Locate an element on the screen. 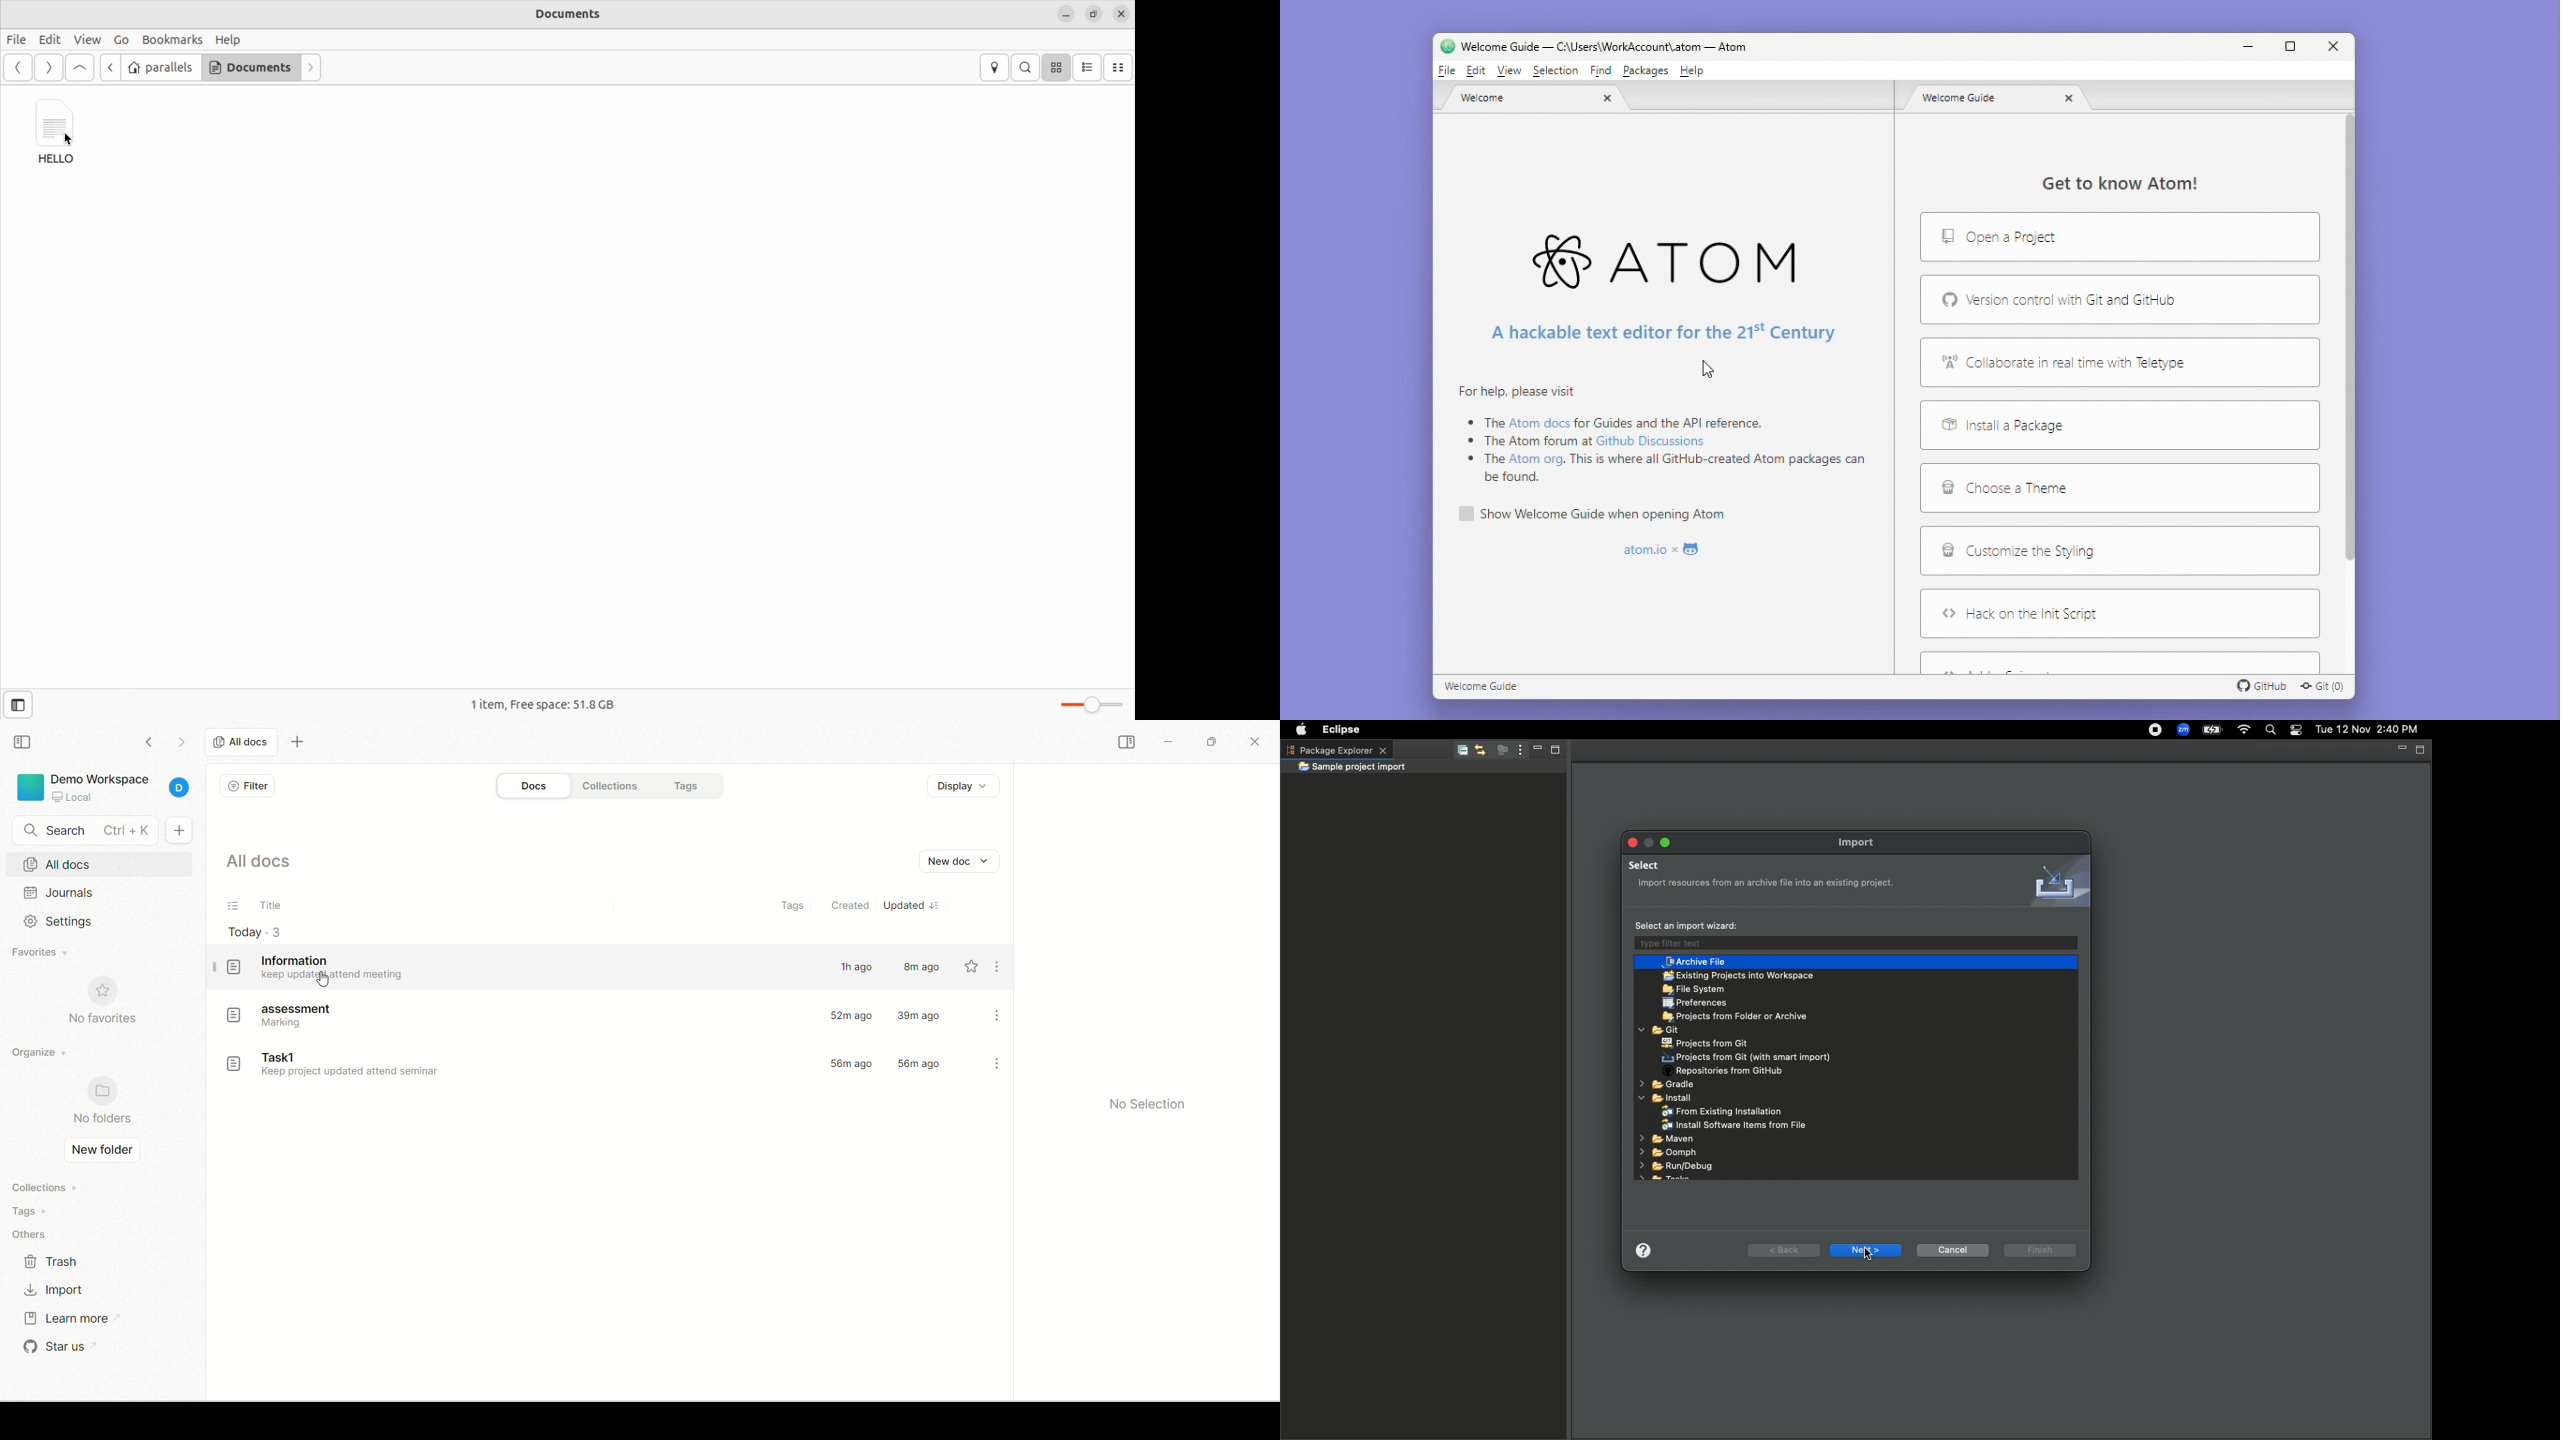 The height and width of the screenshot is (1456, 2576). Atom logo is located at coordinates (1674, 255).